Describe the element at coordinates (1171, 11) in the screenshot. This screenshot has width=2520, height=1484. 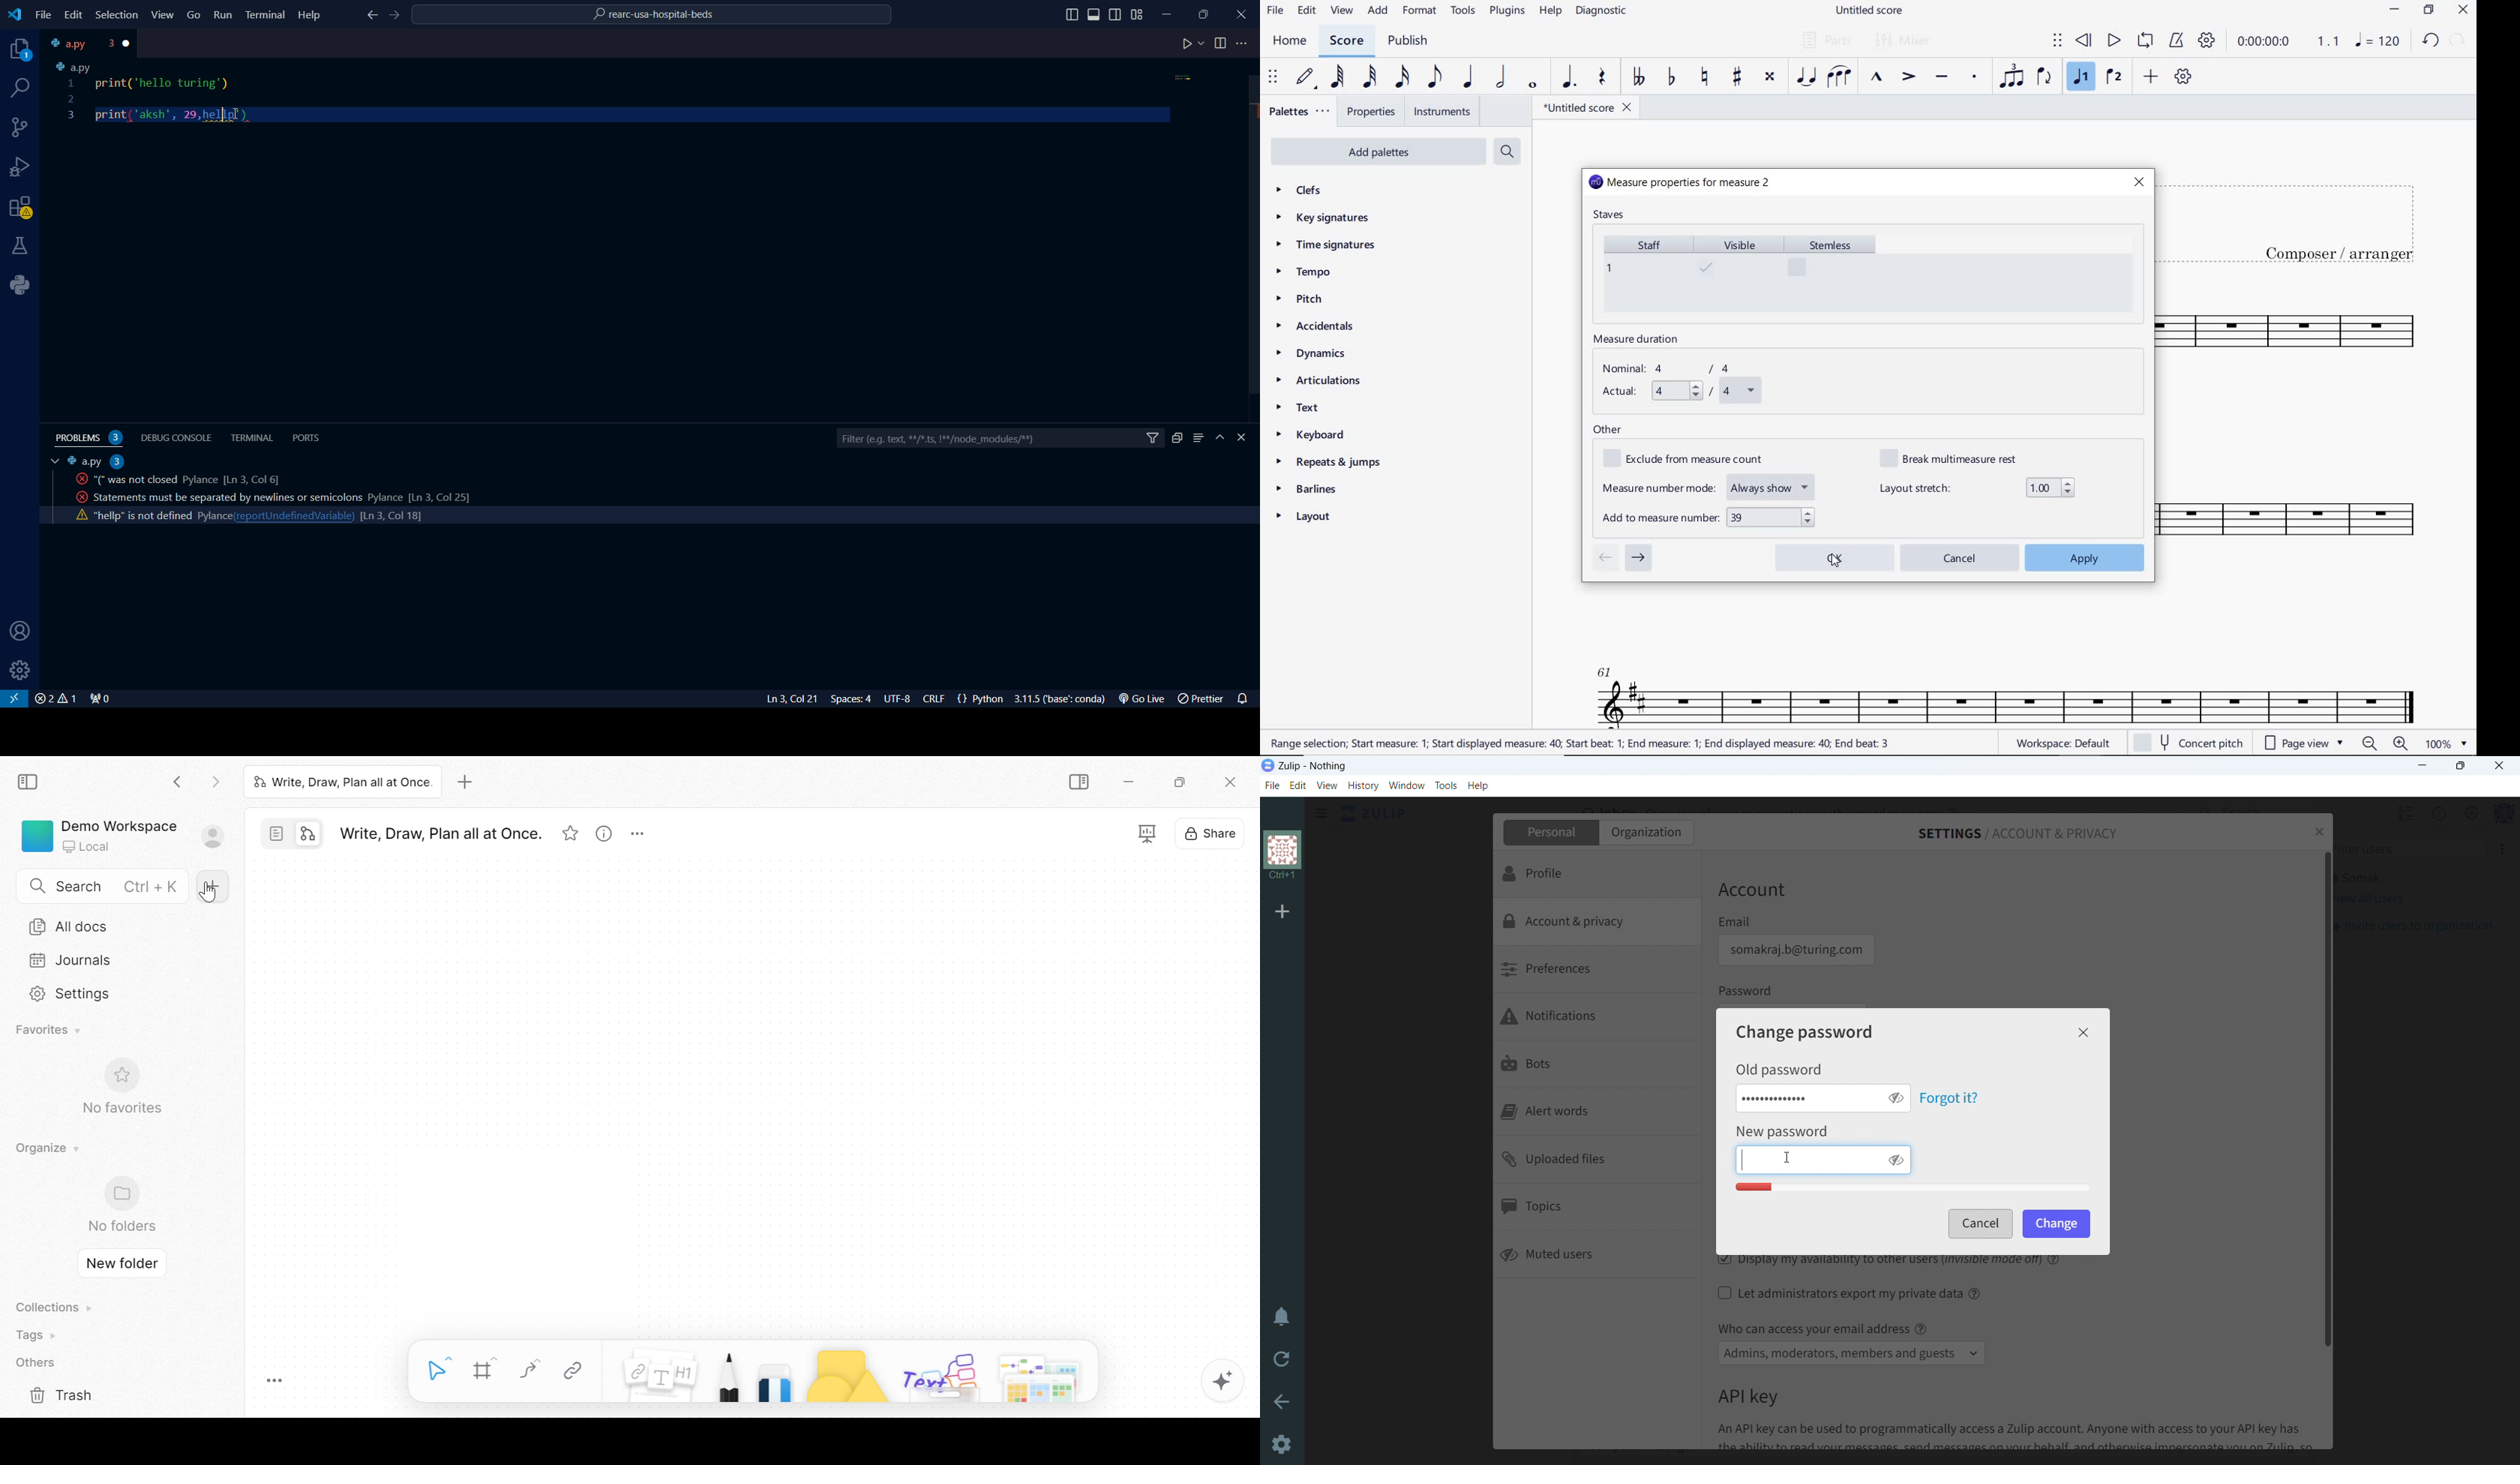
I see `minimize` at that location.